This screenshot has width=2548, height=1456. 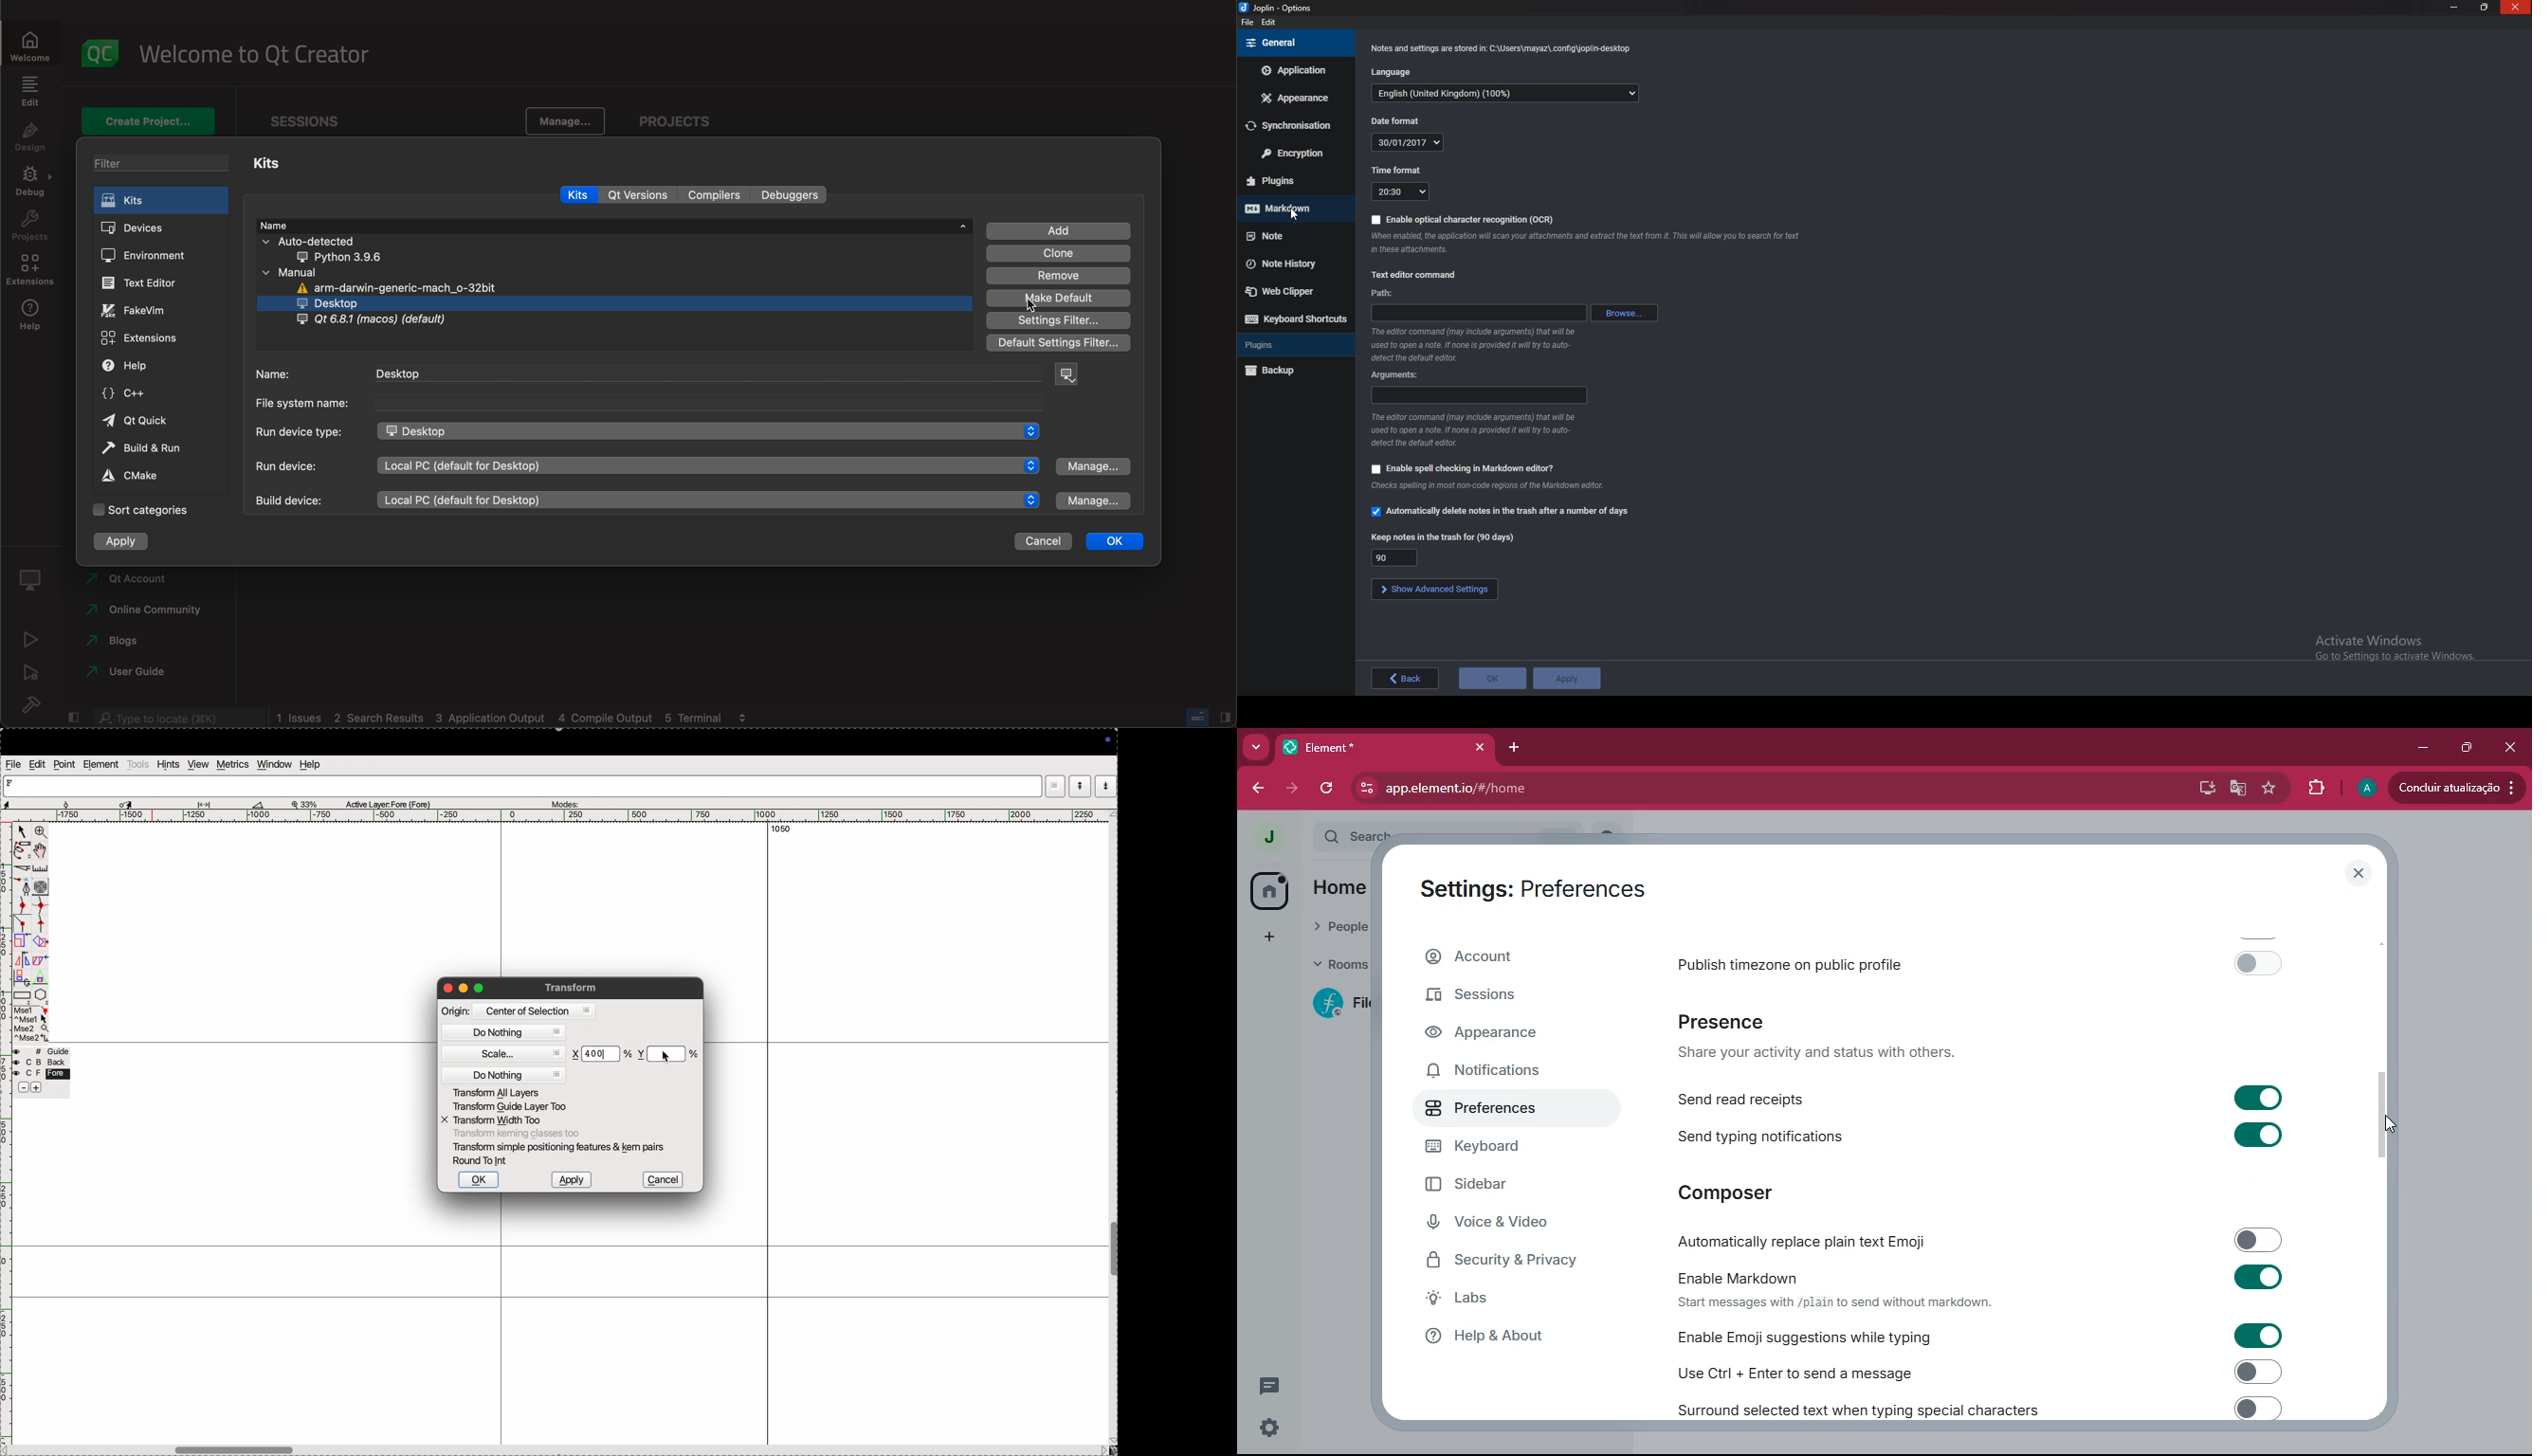 I want to click on Arguments, so click(x=1394, y=375).